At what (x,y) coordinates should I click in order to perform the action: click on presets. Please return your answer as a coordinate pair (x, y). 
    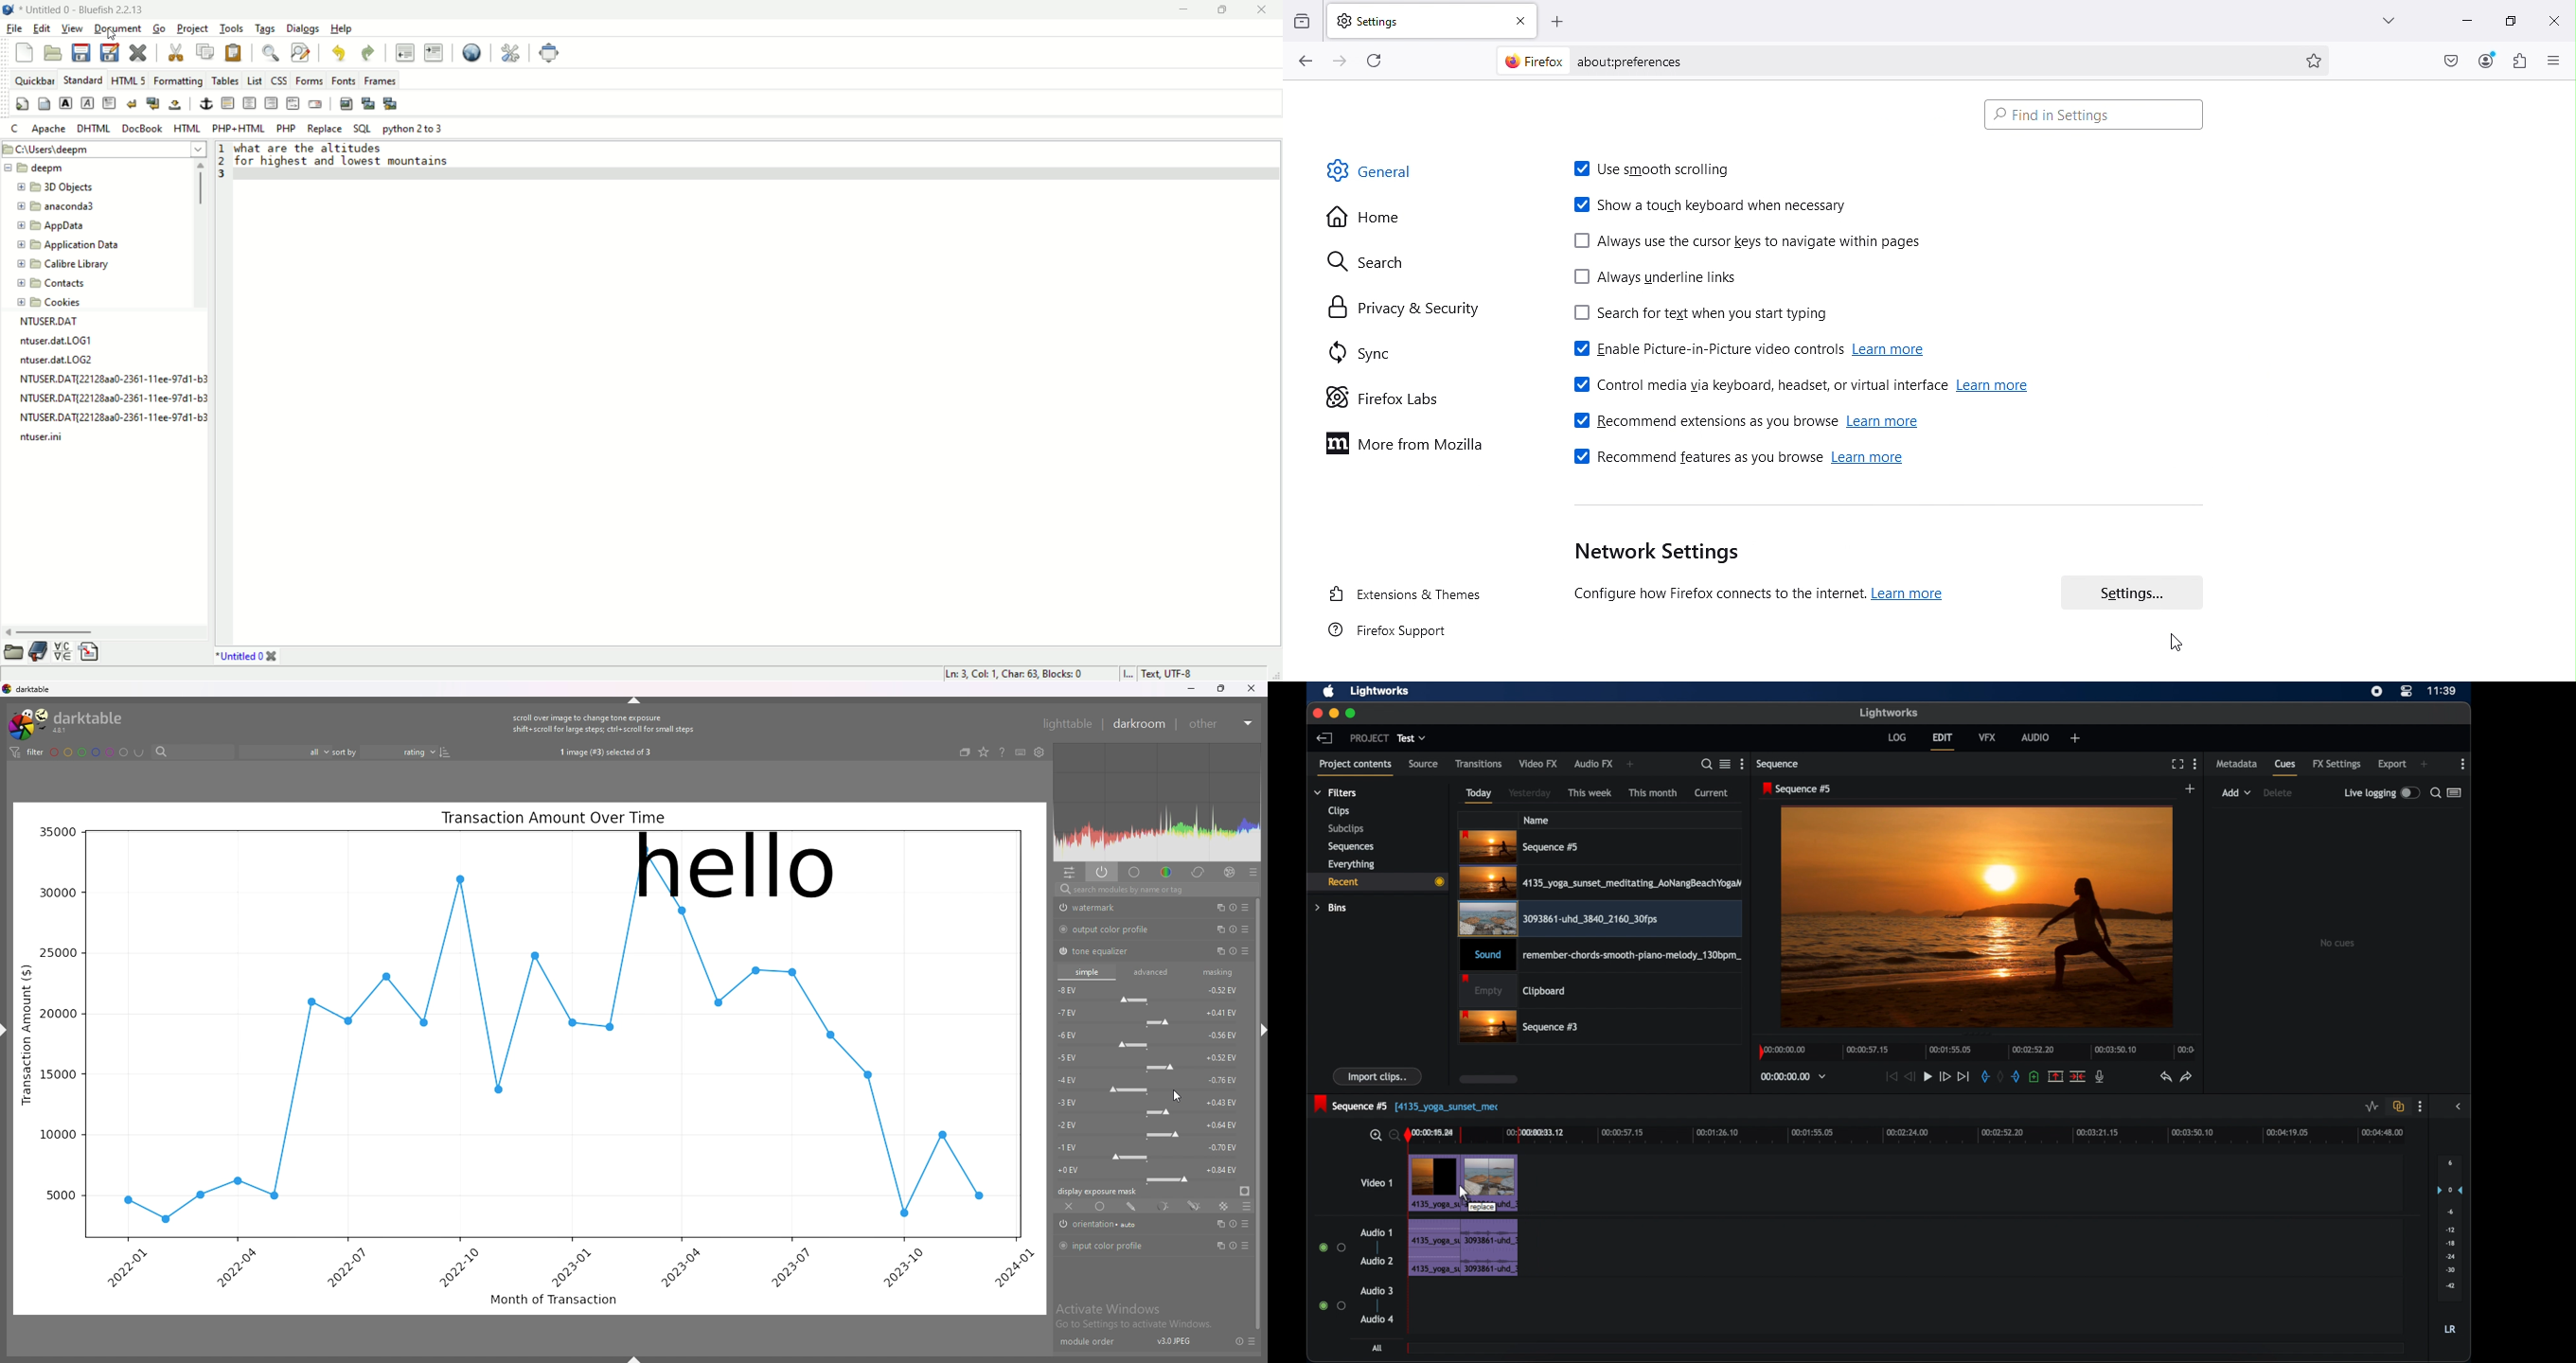
    Looking at the image, I should click on (1251, 1341).